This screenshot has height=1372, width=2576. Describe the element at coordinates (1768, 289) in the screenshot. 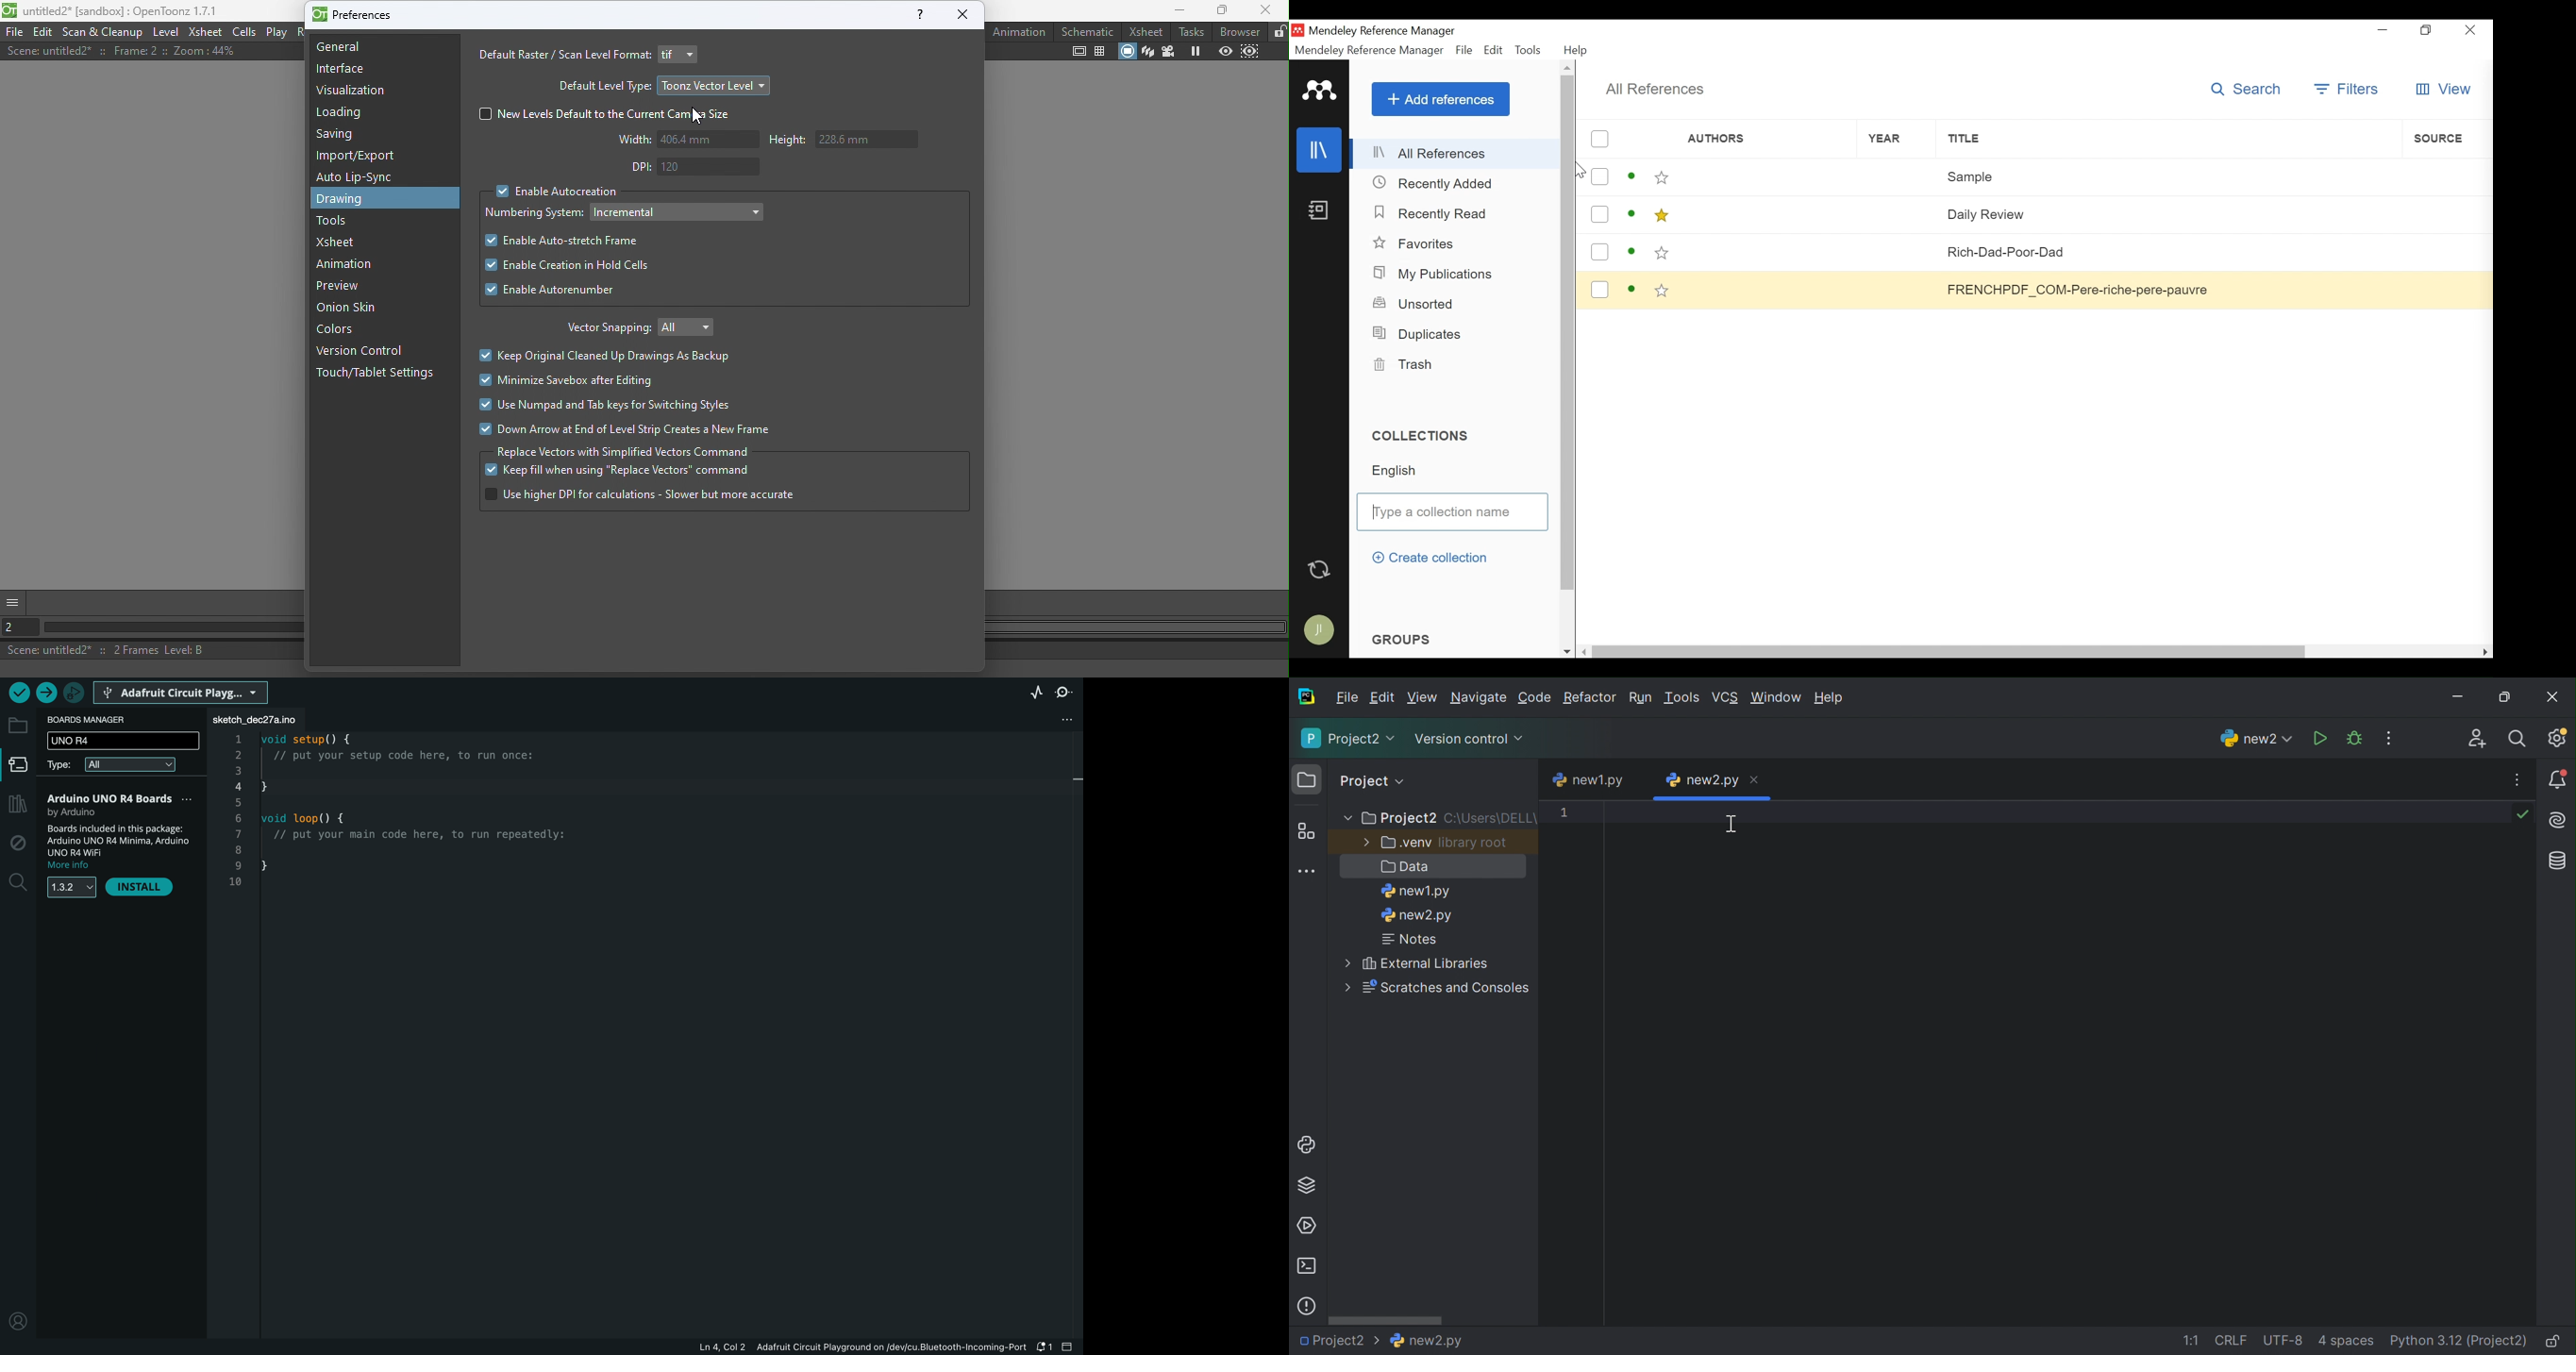

I see `Authors` at that location.